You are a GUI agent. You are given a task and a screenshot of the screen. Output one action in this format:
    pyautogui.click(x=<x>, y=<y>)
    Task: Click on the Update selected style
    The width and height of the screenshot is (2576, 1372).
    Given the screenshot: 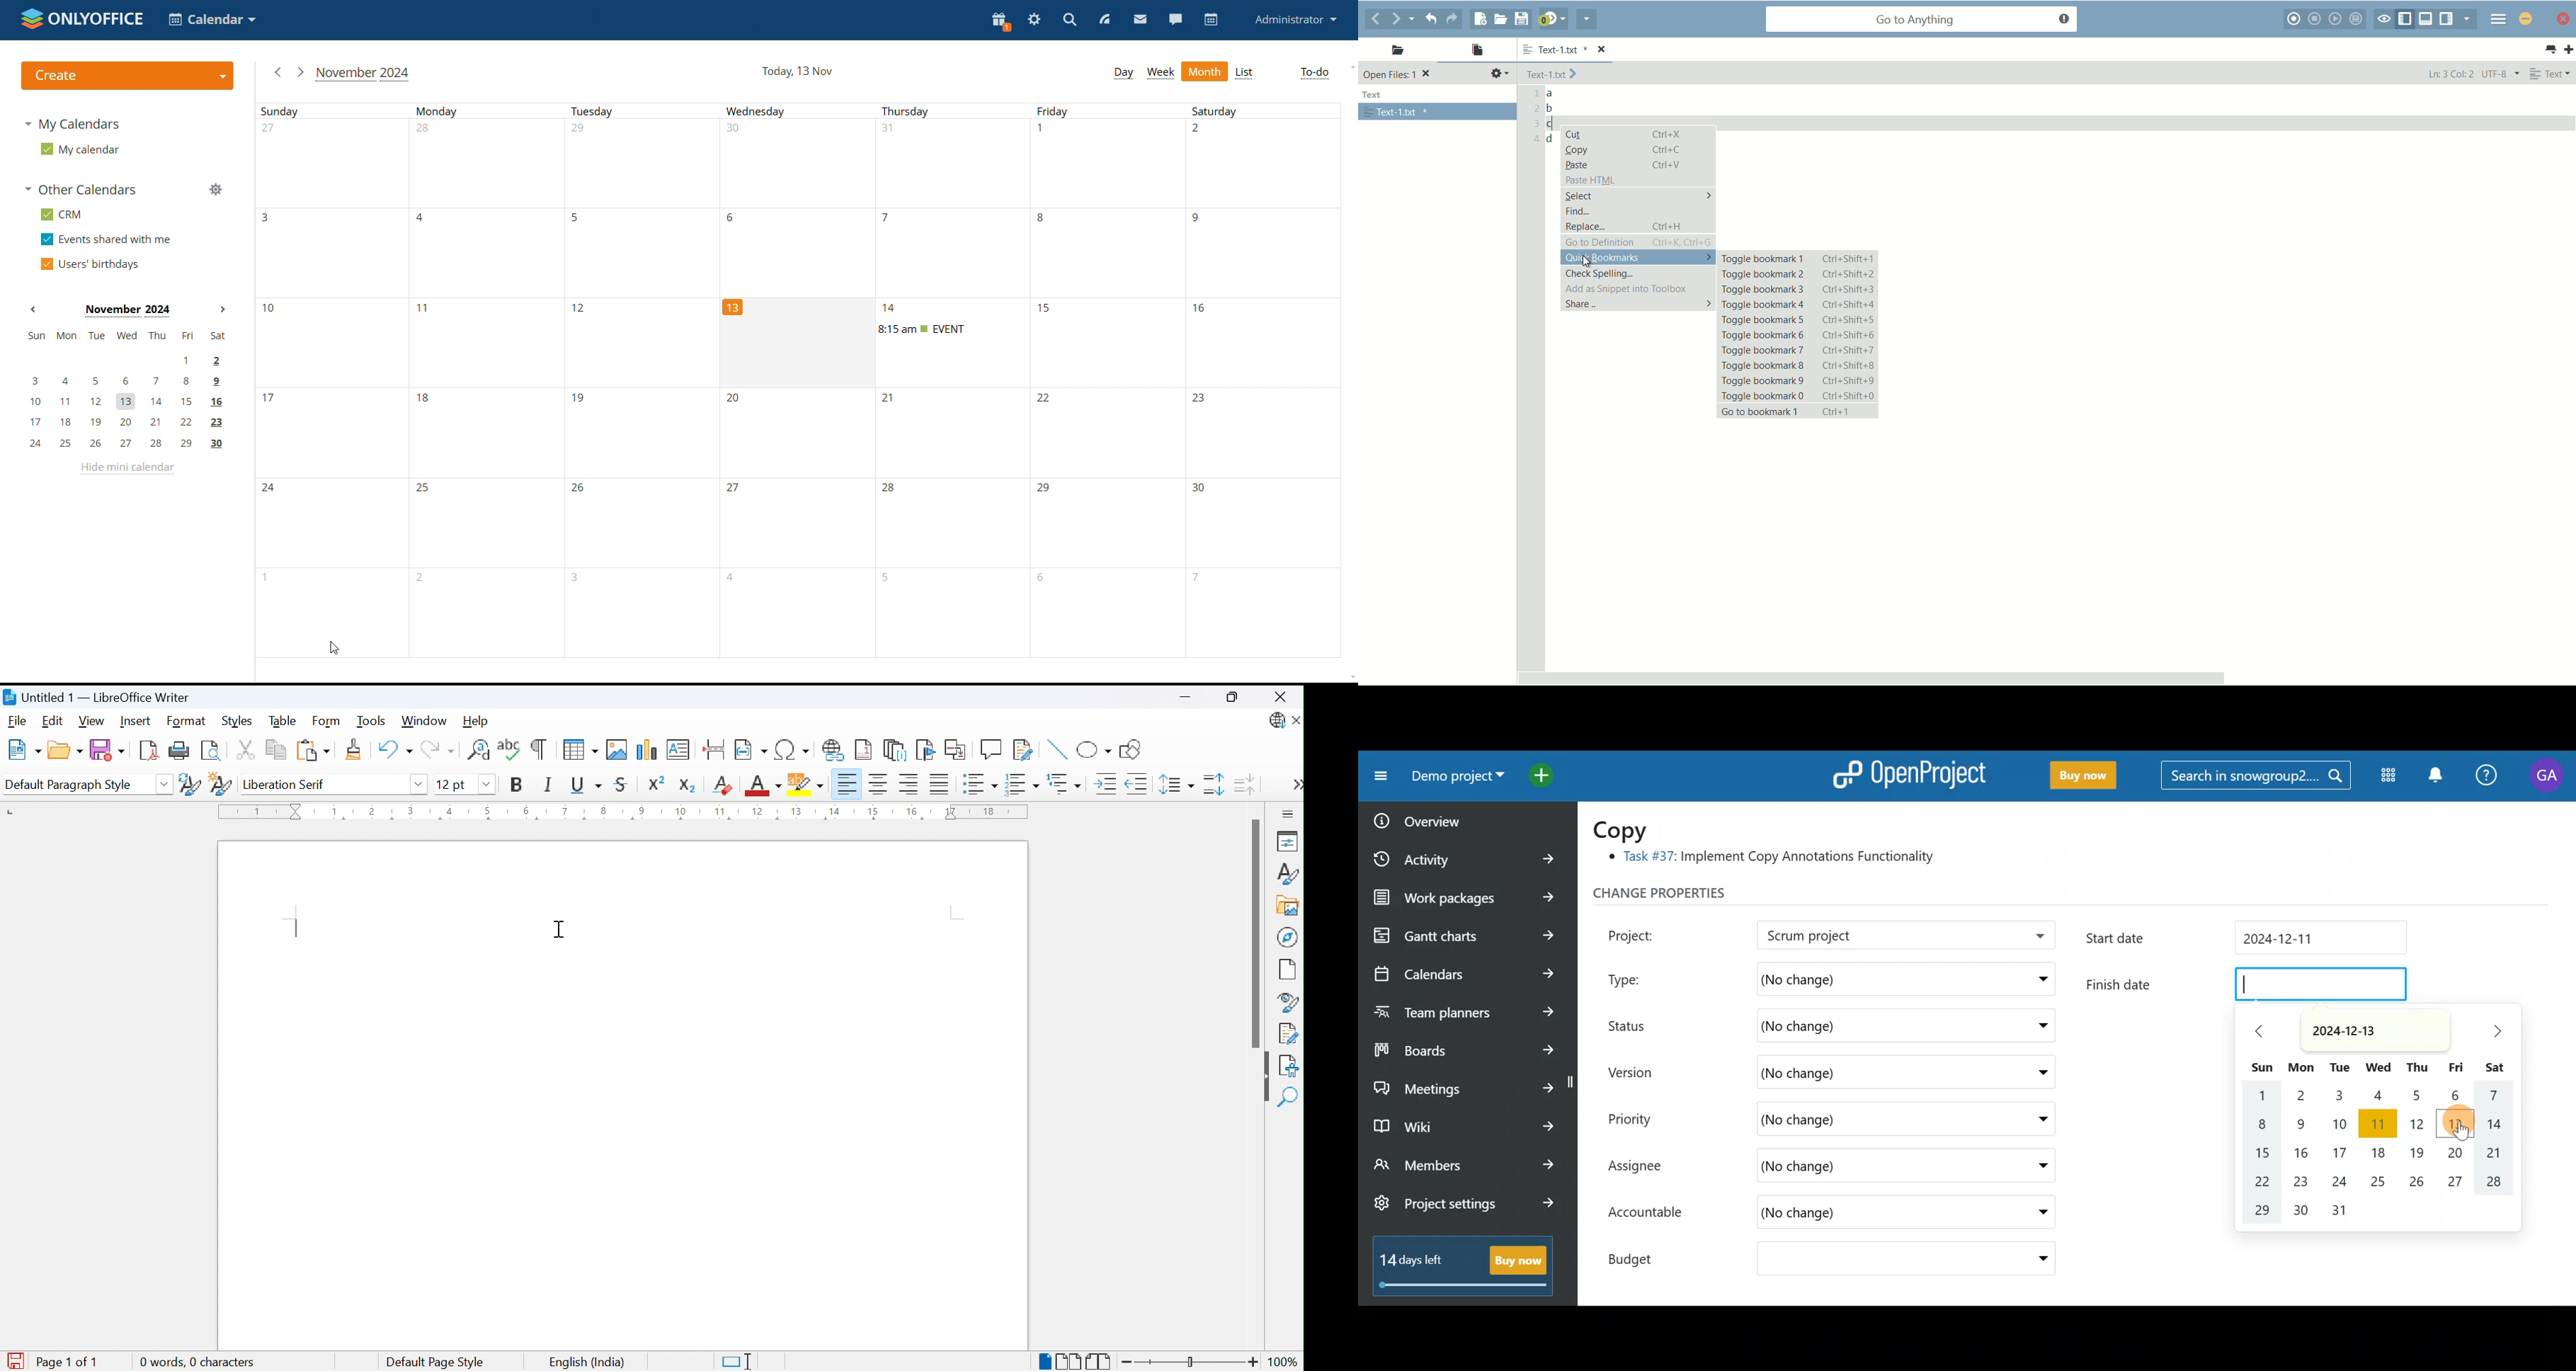 What is the action you would take?
    pyautogui.click(x=190, y=784)
    